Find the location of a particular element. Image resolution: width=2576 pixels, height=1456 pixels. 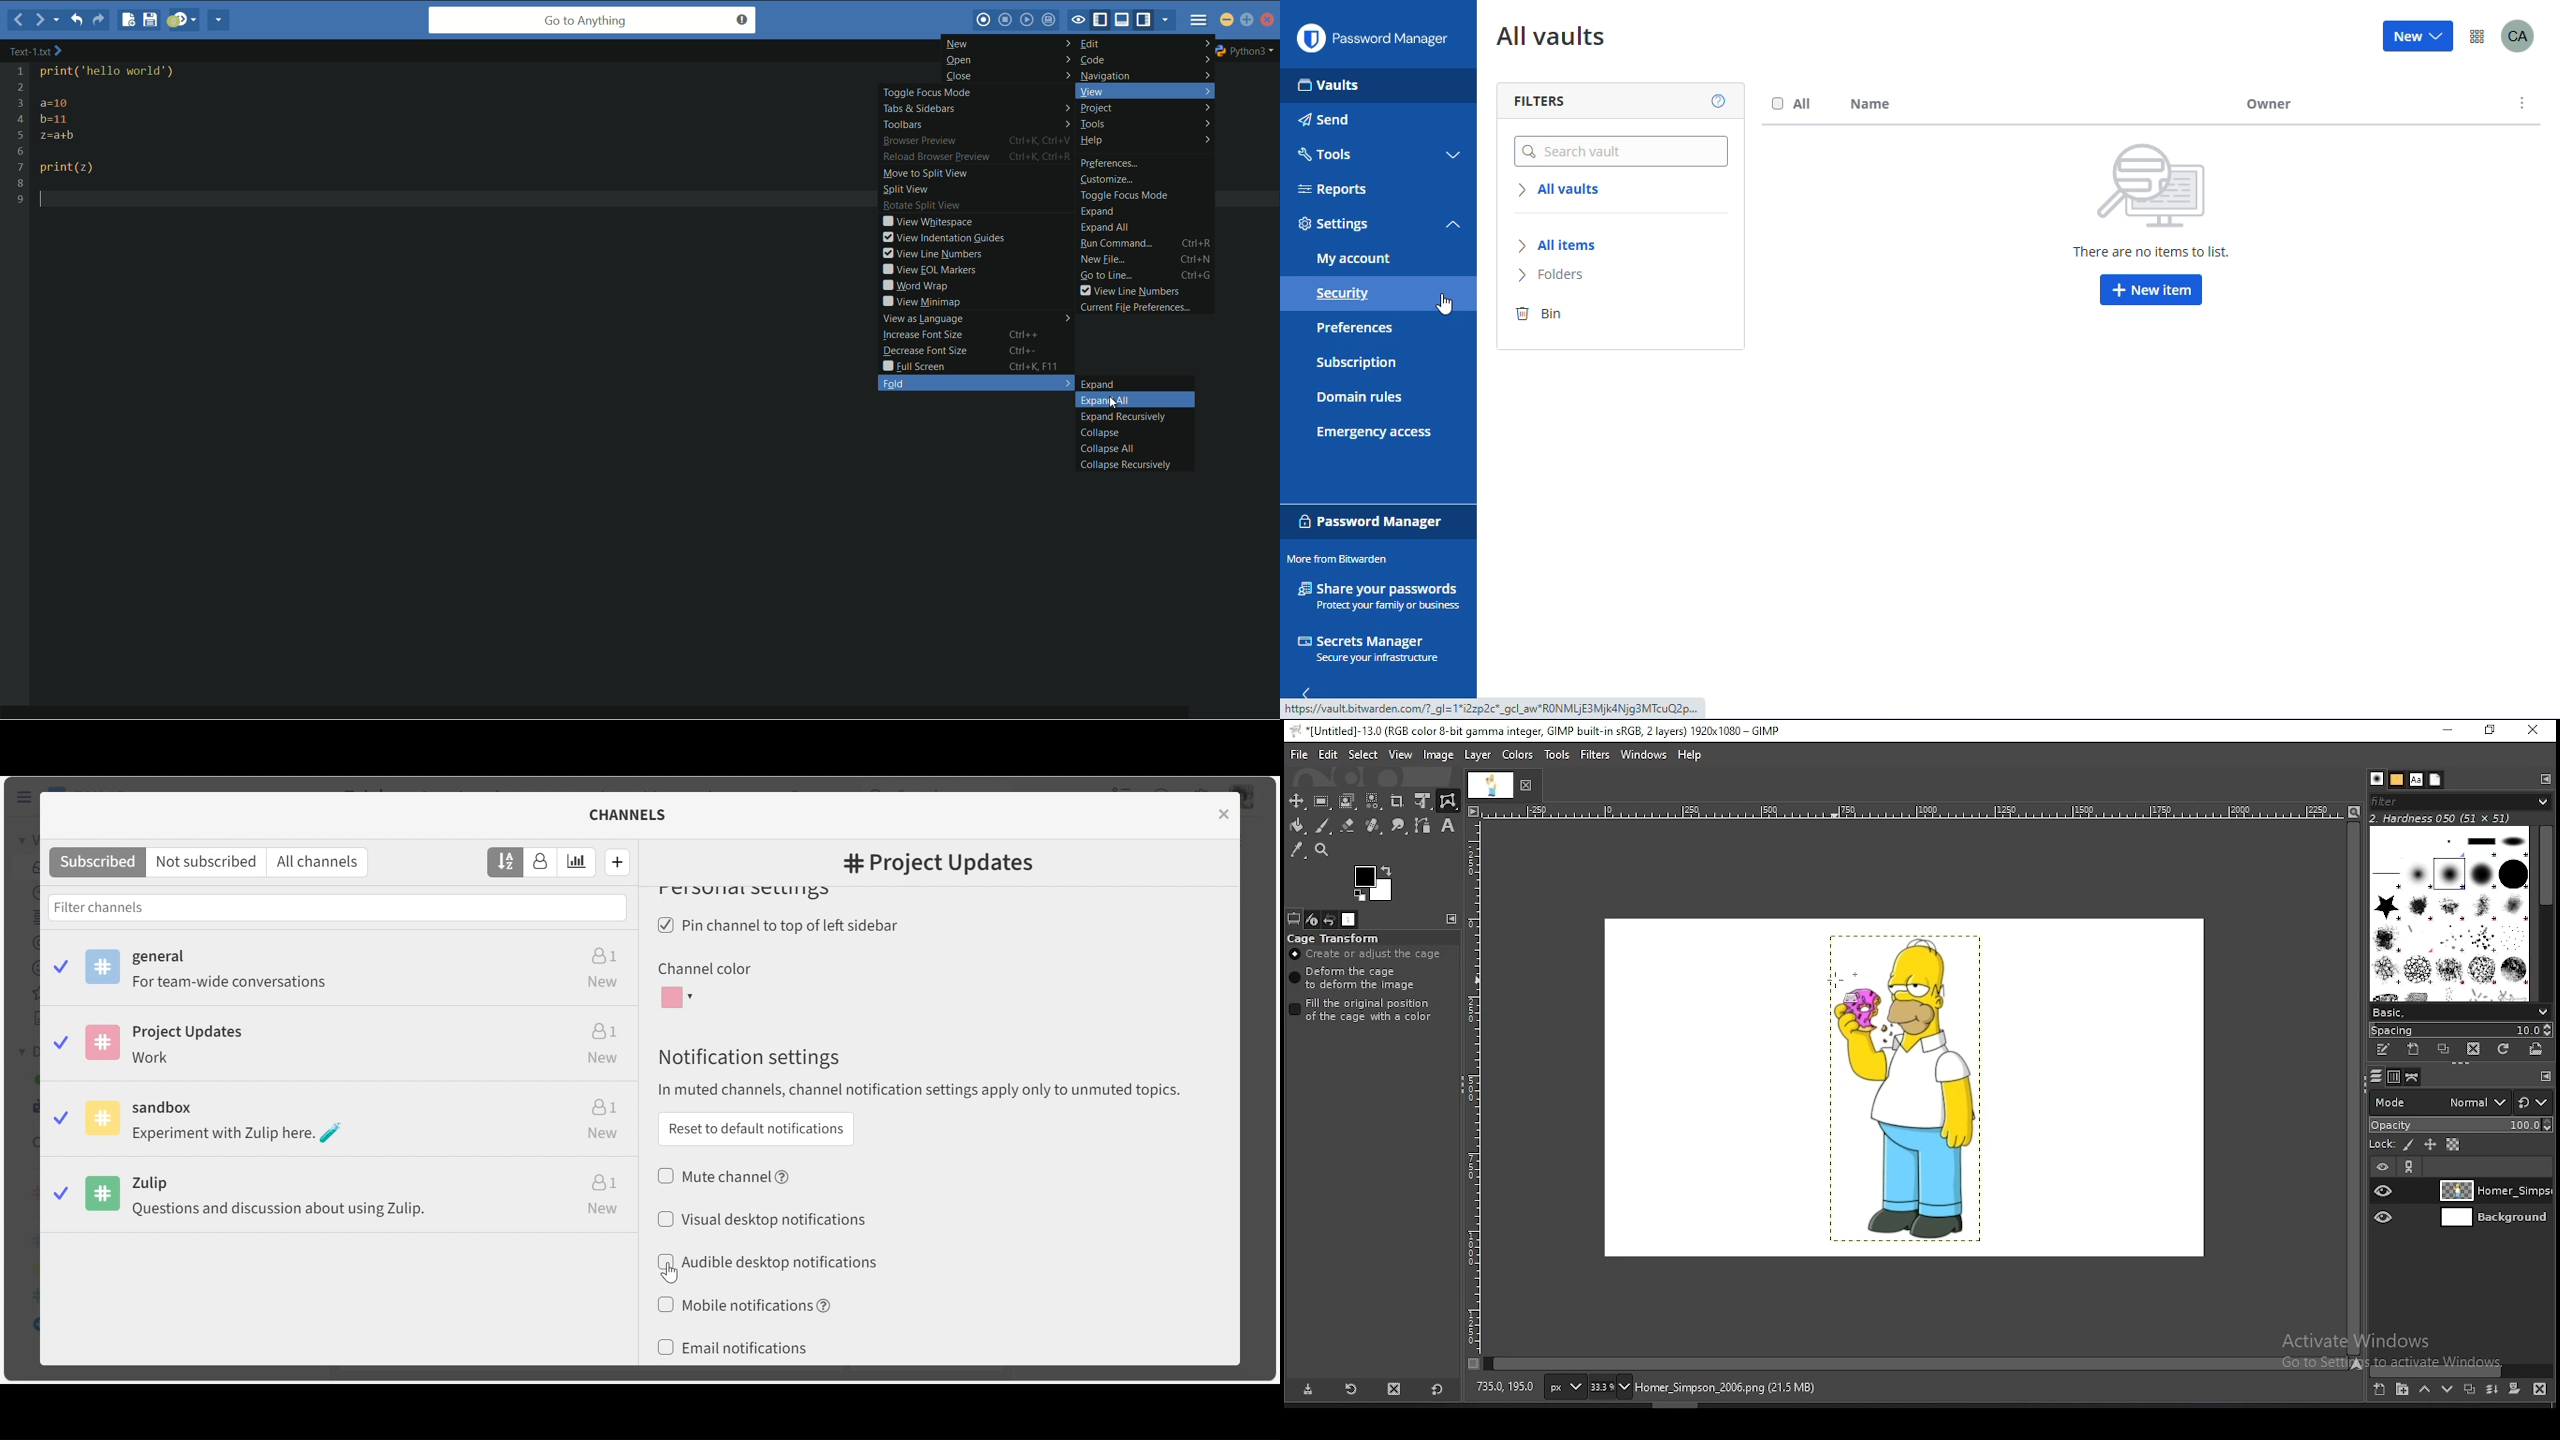

cage transform tool is located at coordinates (1448, 801).